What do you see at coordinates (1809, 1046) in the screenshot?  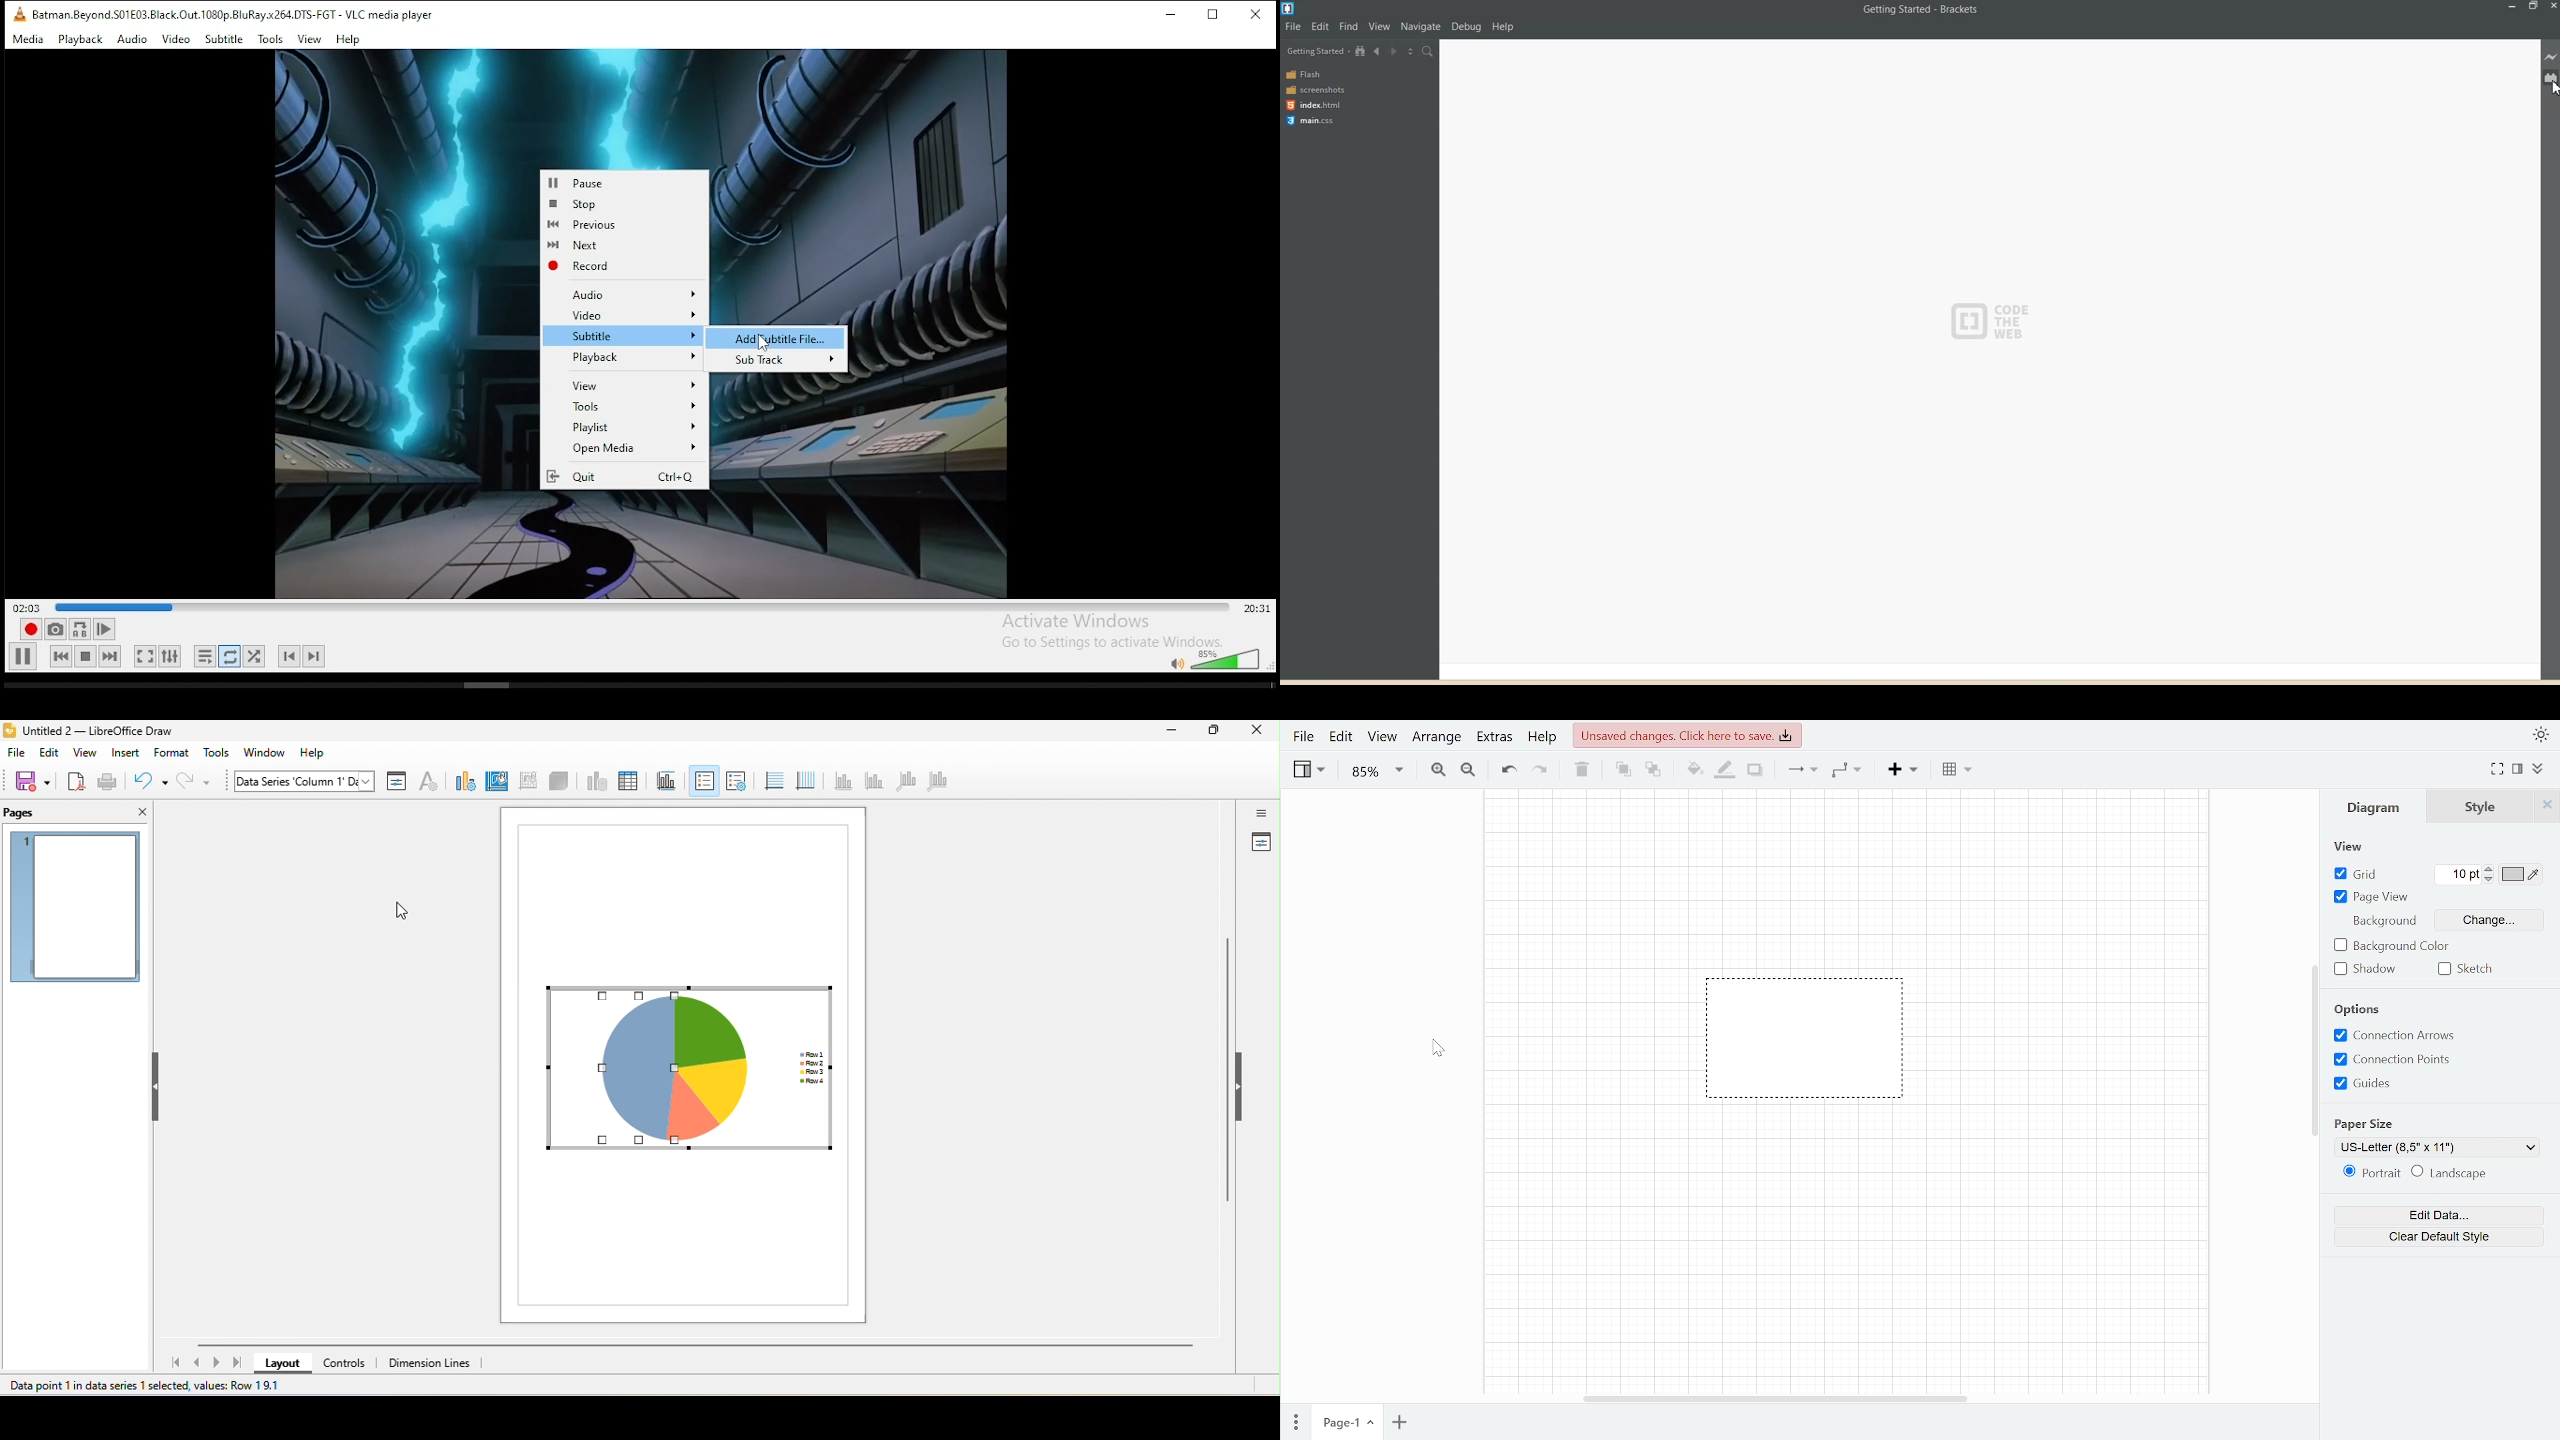 I see `Dashed border added to the shape` at bounding box center [1809, 1046].